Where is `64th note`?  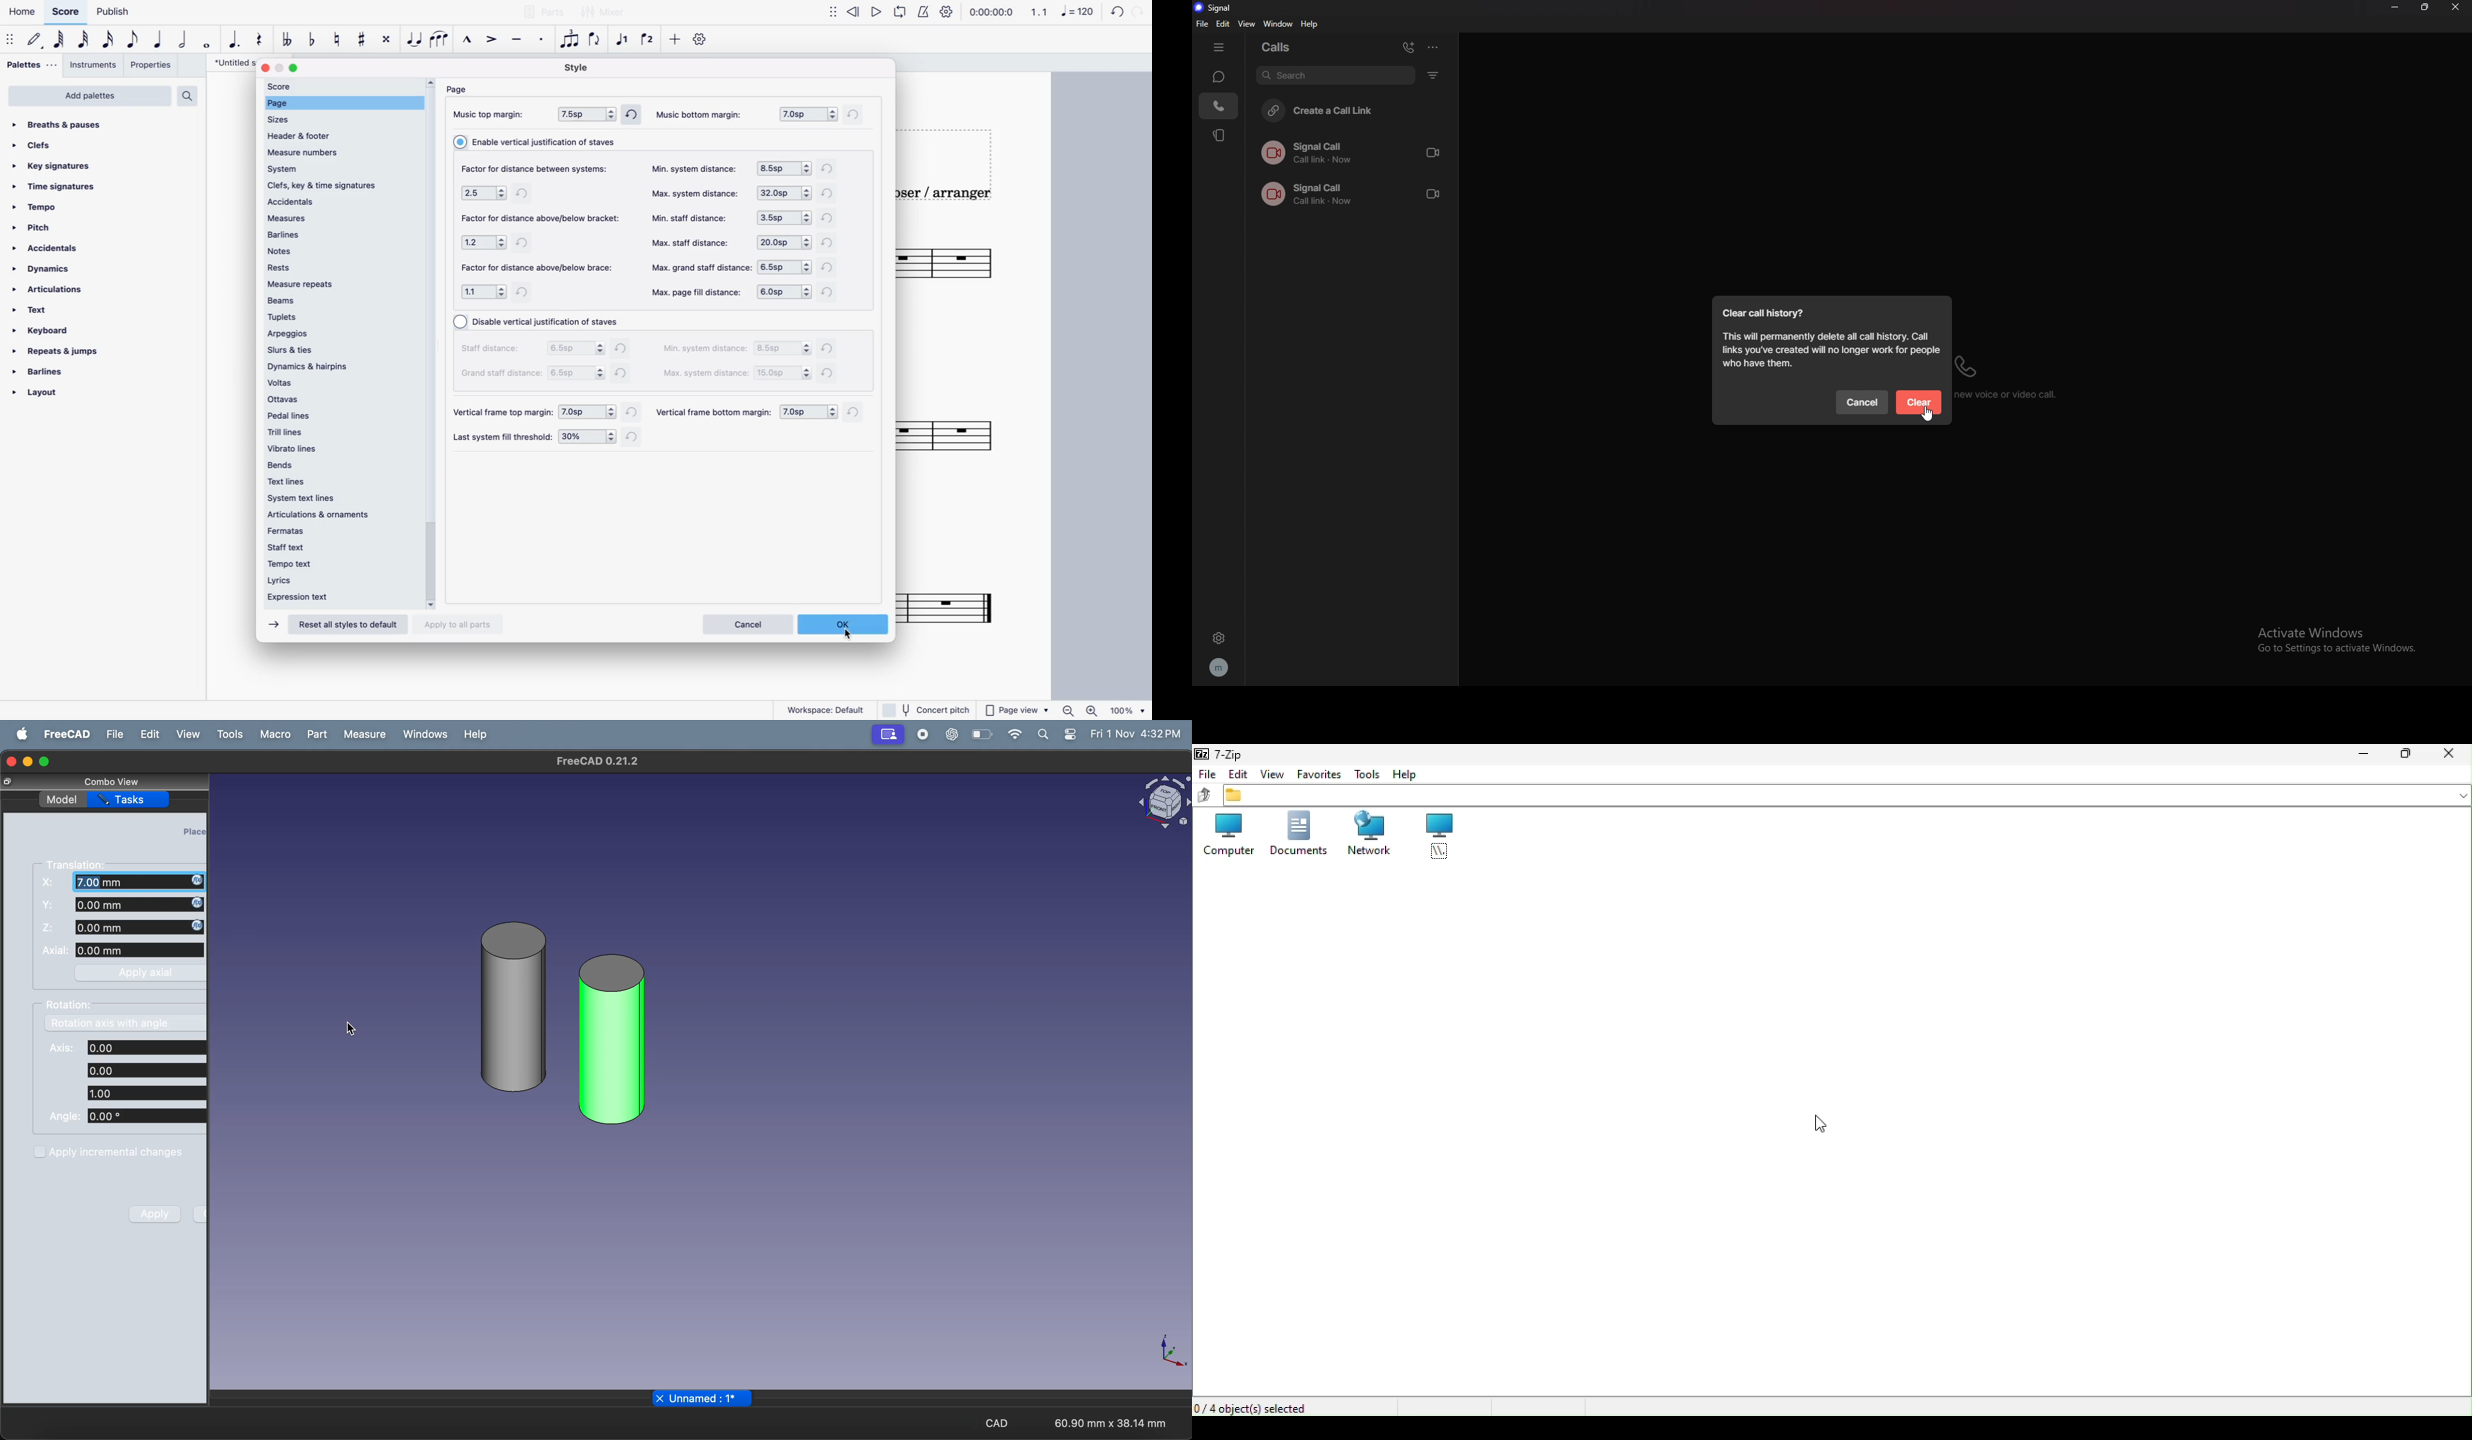
64th note is located at coordinates (58, 41).